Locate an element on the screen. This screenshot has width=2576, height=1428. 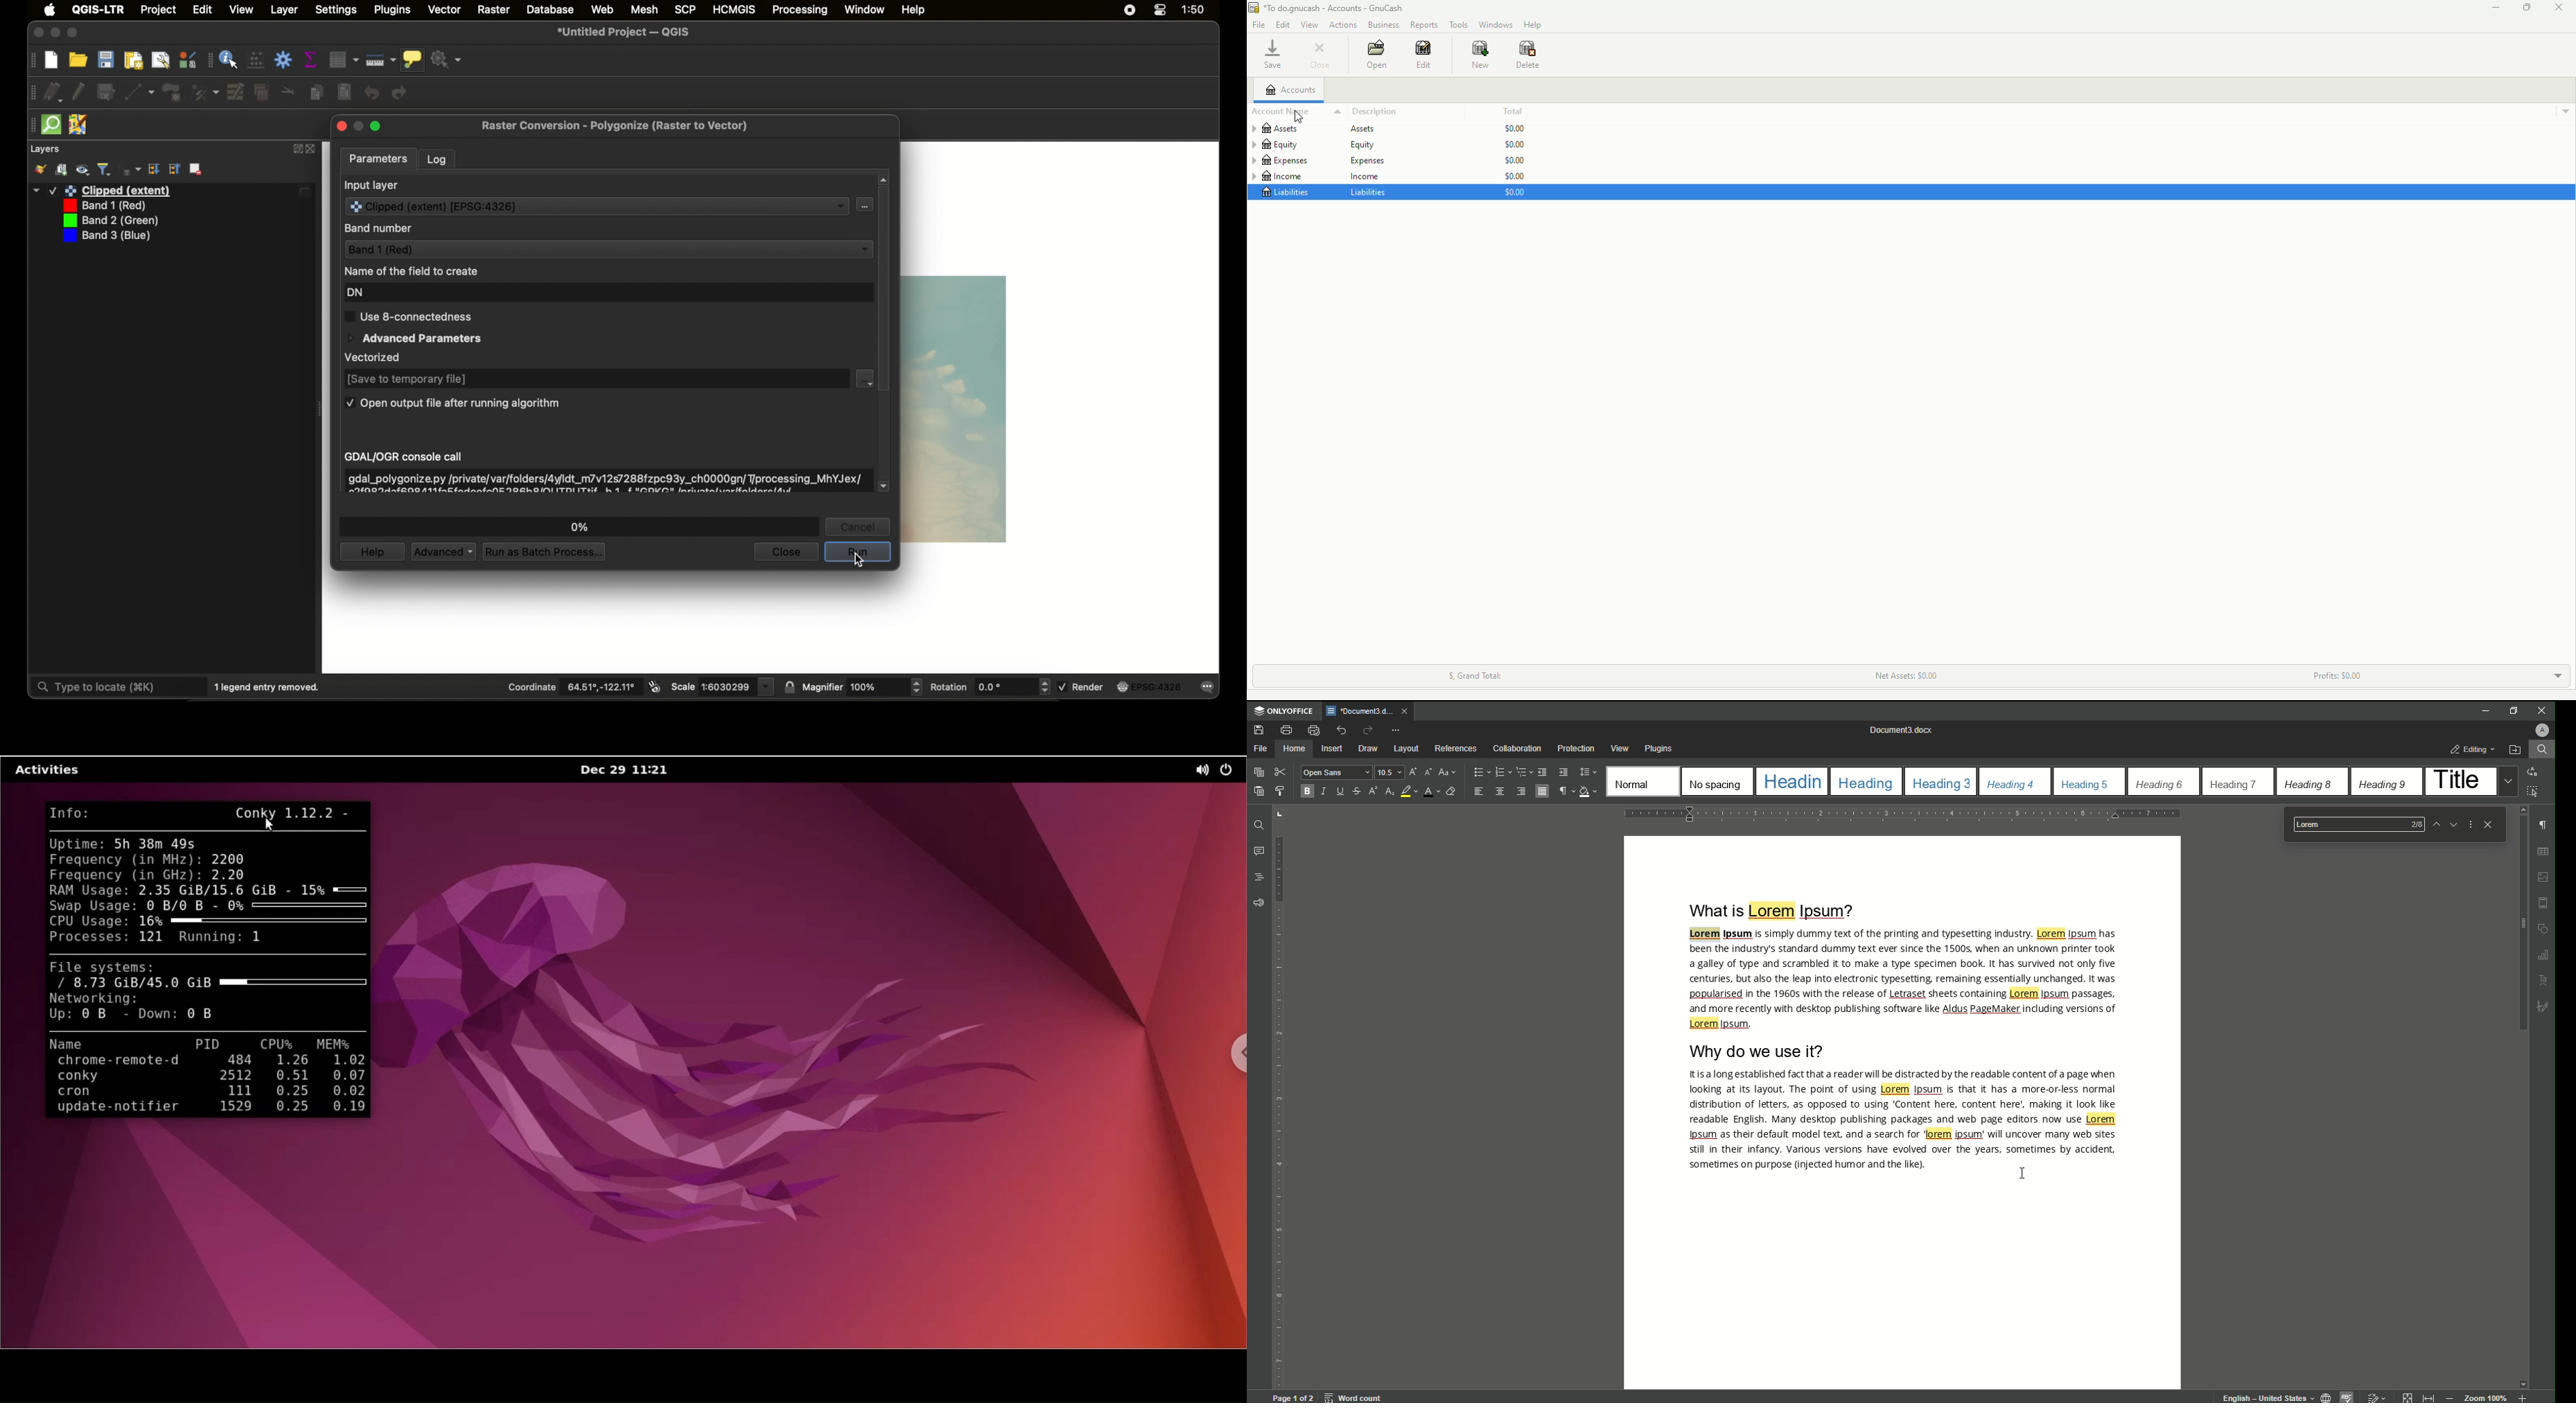
Restore is located at coordinates (2513, 710).